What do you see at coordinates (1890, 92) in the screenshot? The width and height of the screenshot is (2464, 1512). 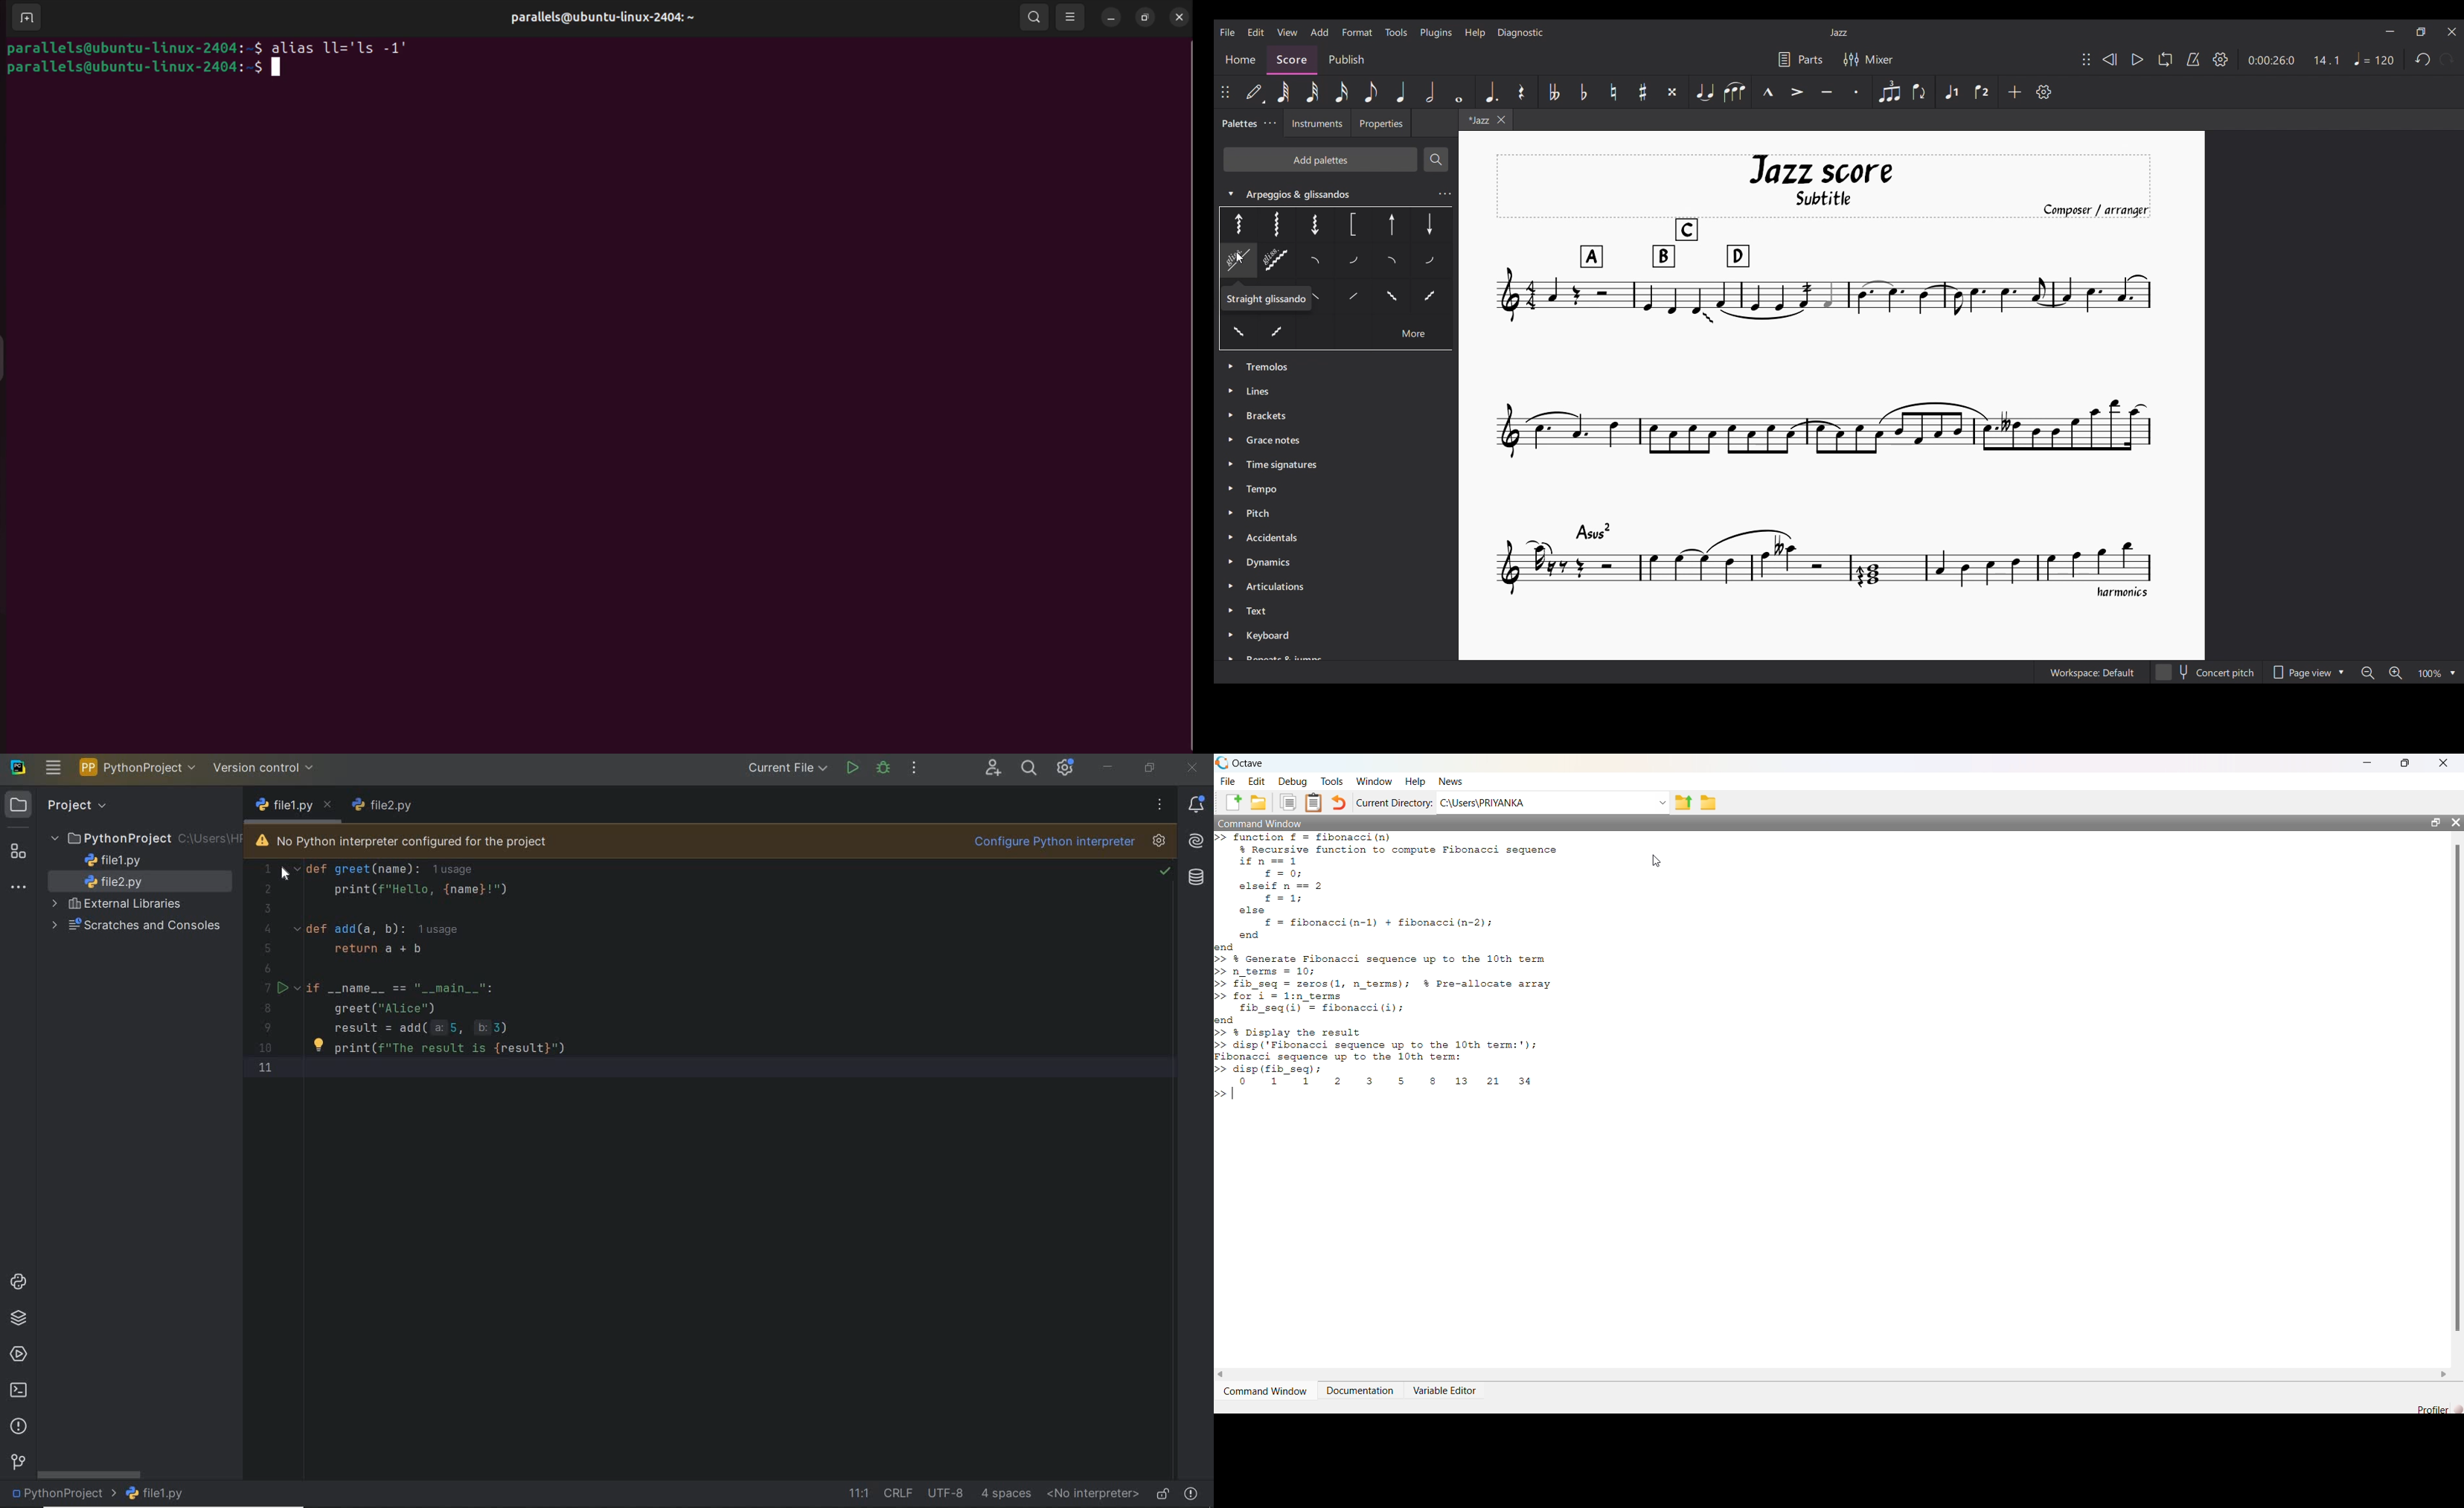 I see `Tuplet` at bounding box center [1890, 92].